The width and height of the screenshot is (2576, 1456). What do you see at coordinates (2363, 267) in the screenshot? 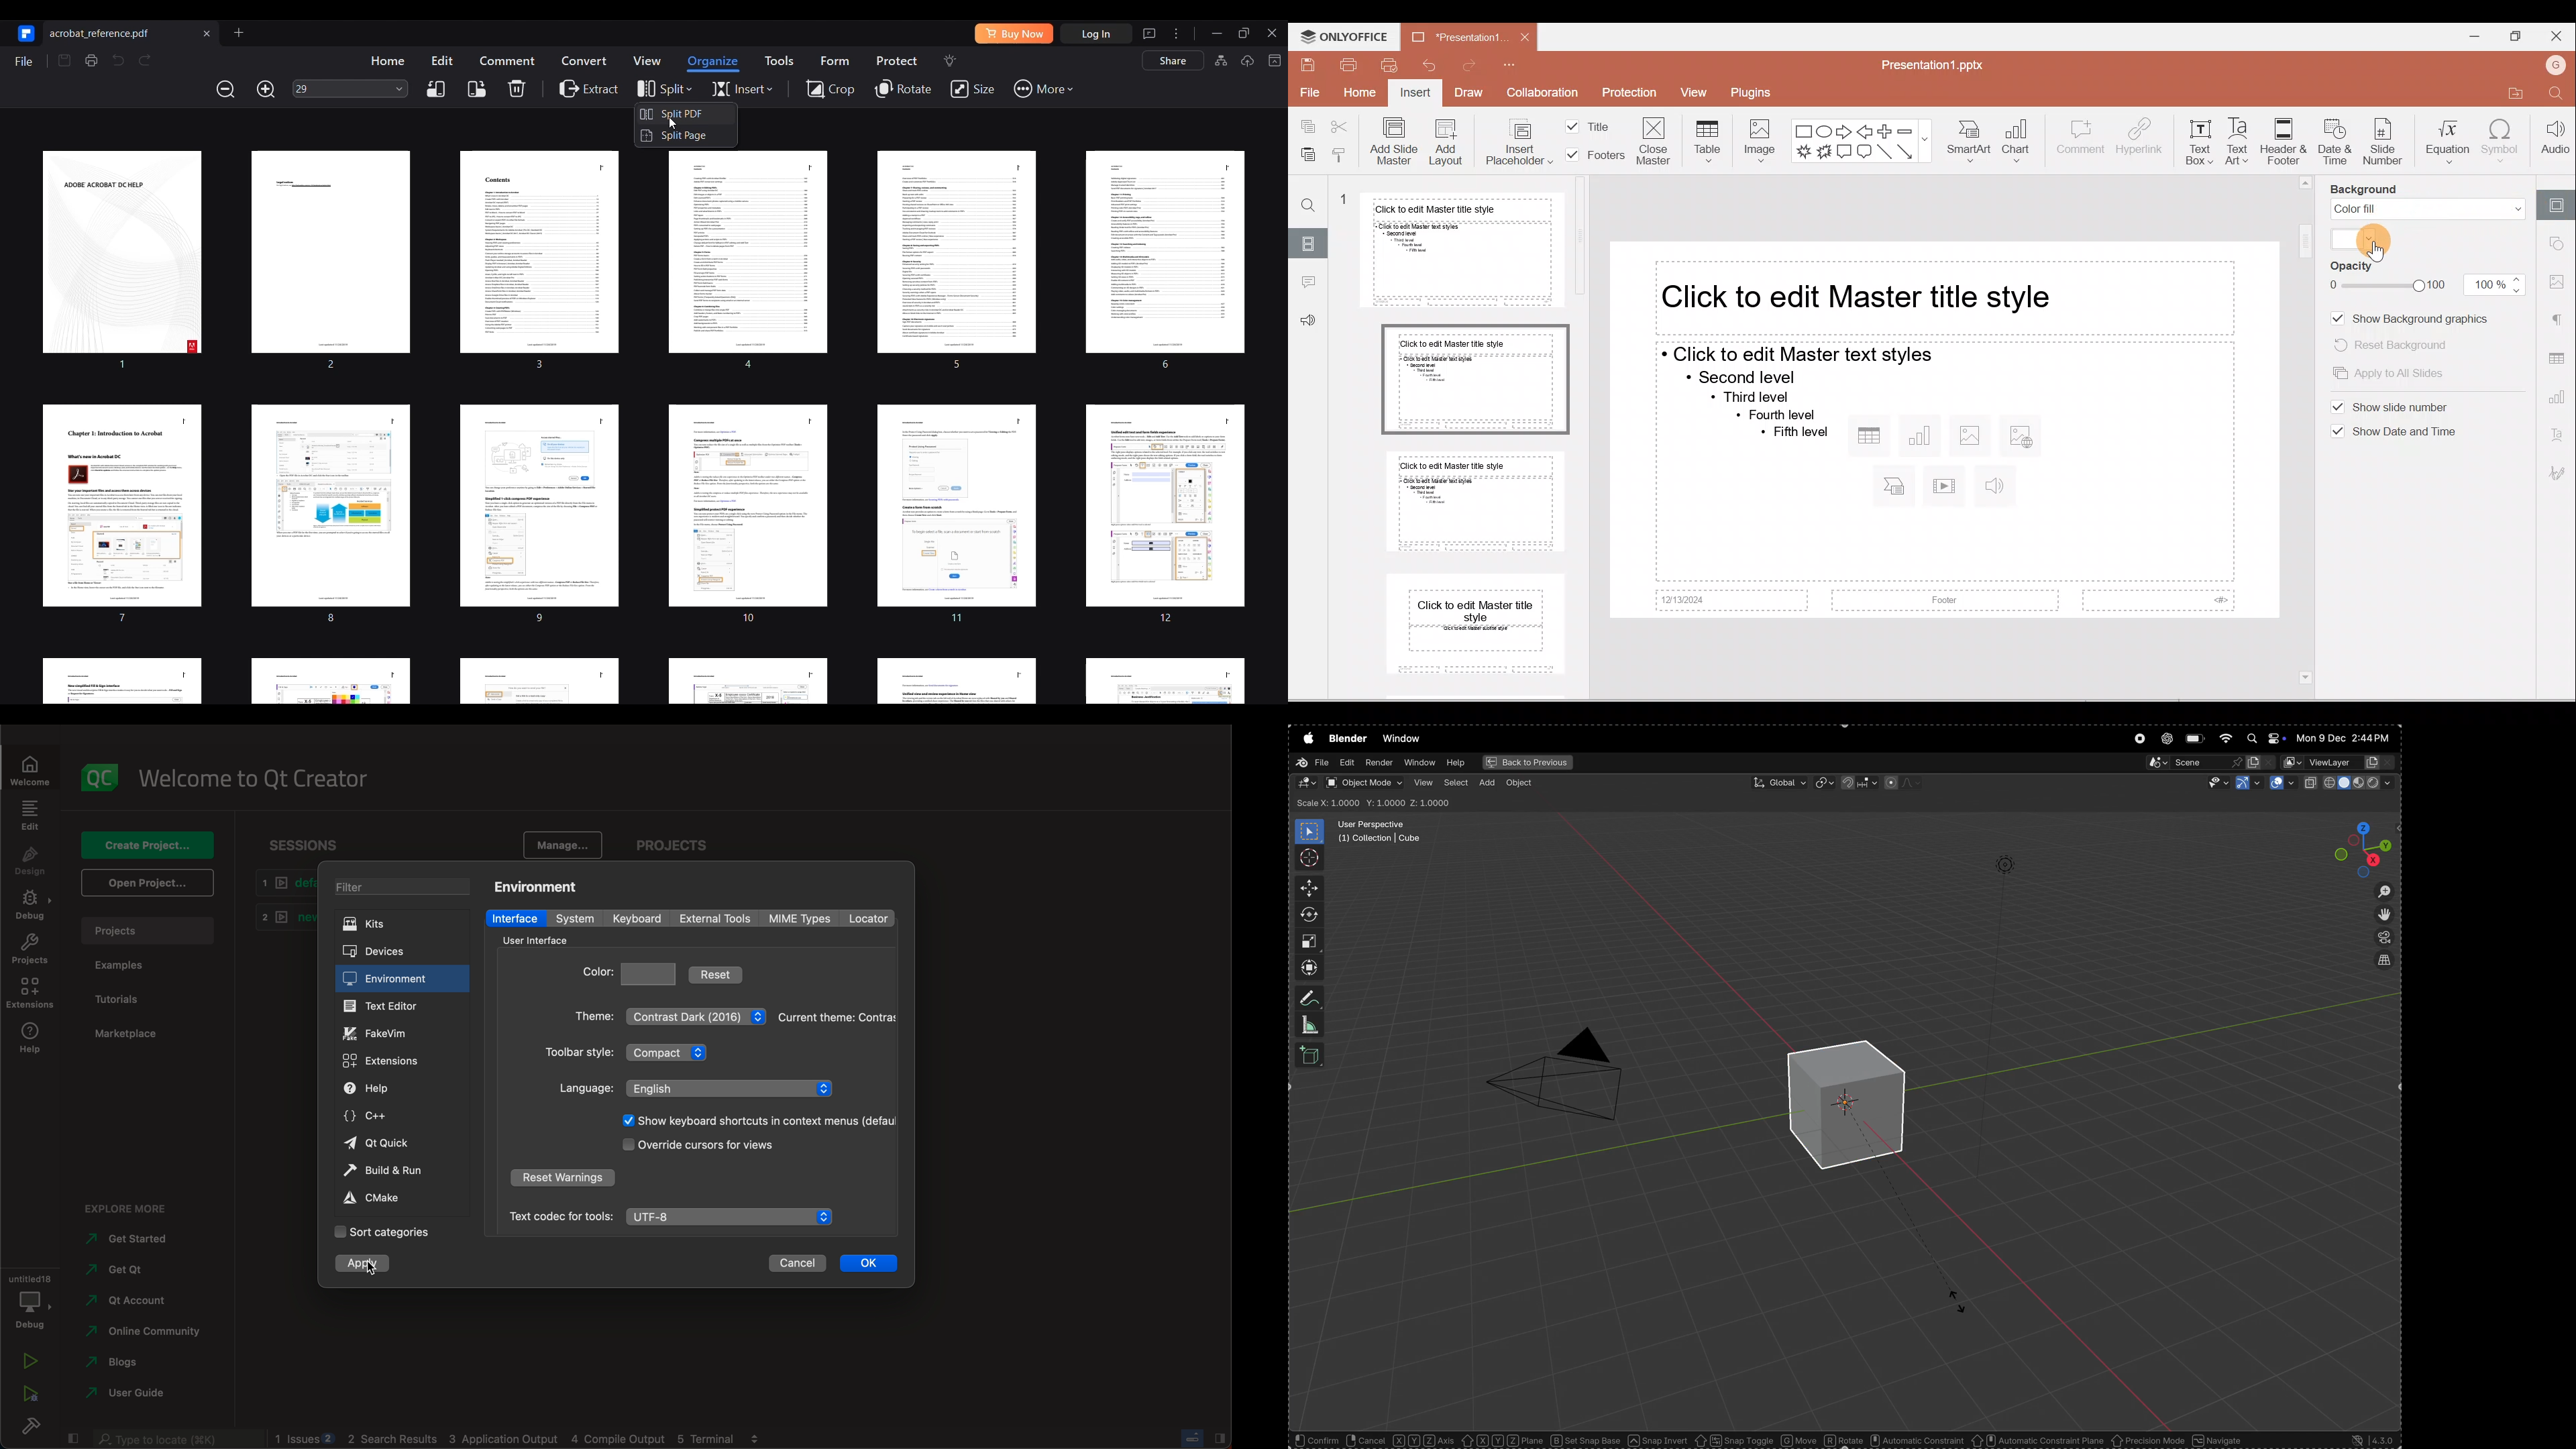
I see `Opacity` at bounding box center [2363, 267].